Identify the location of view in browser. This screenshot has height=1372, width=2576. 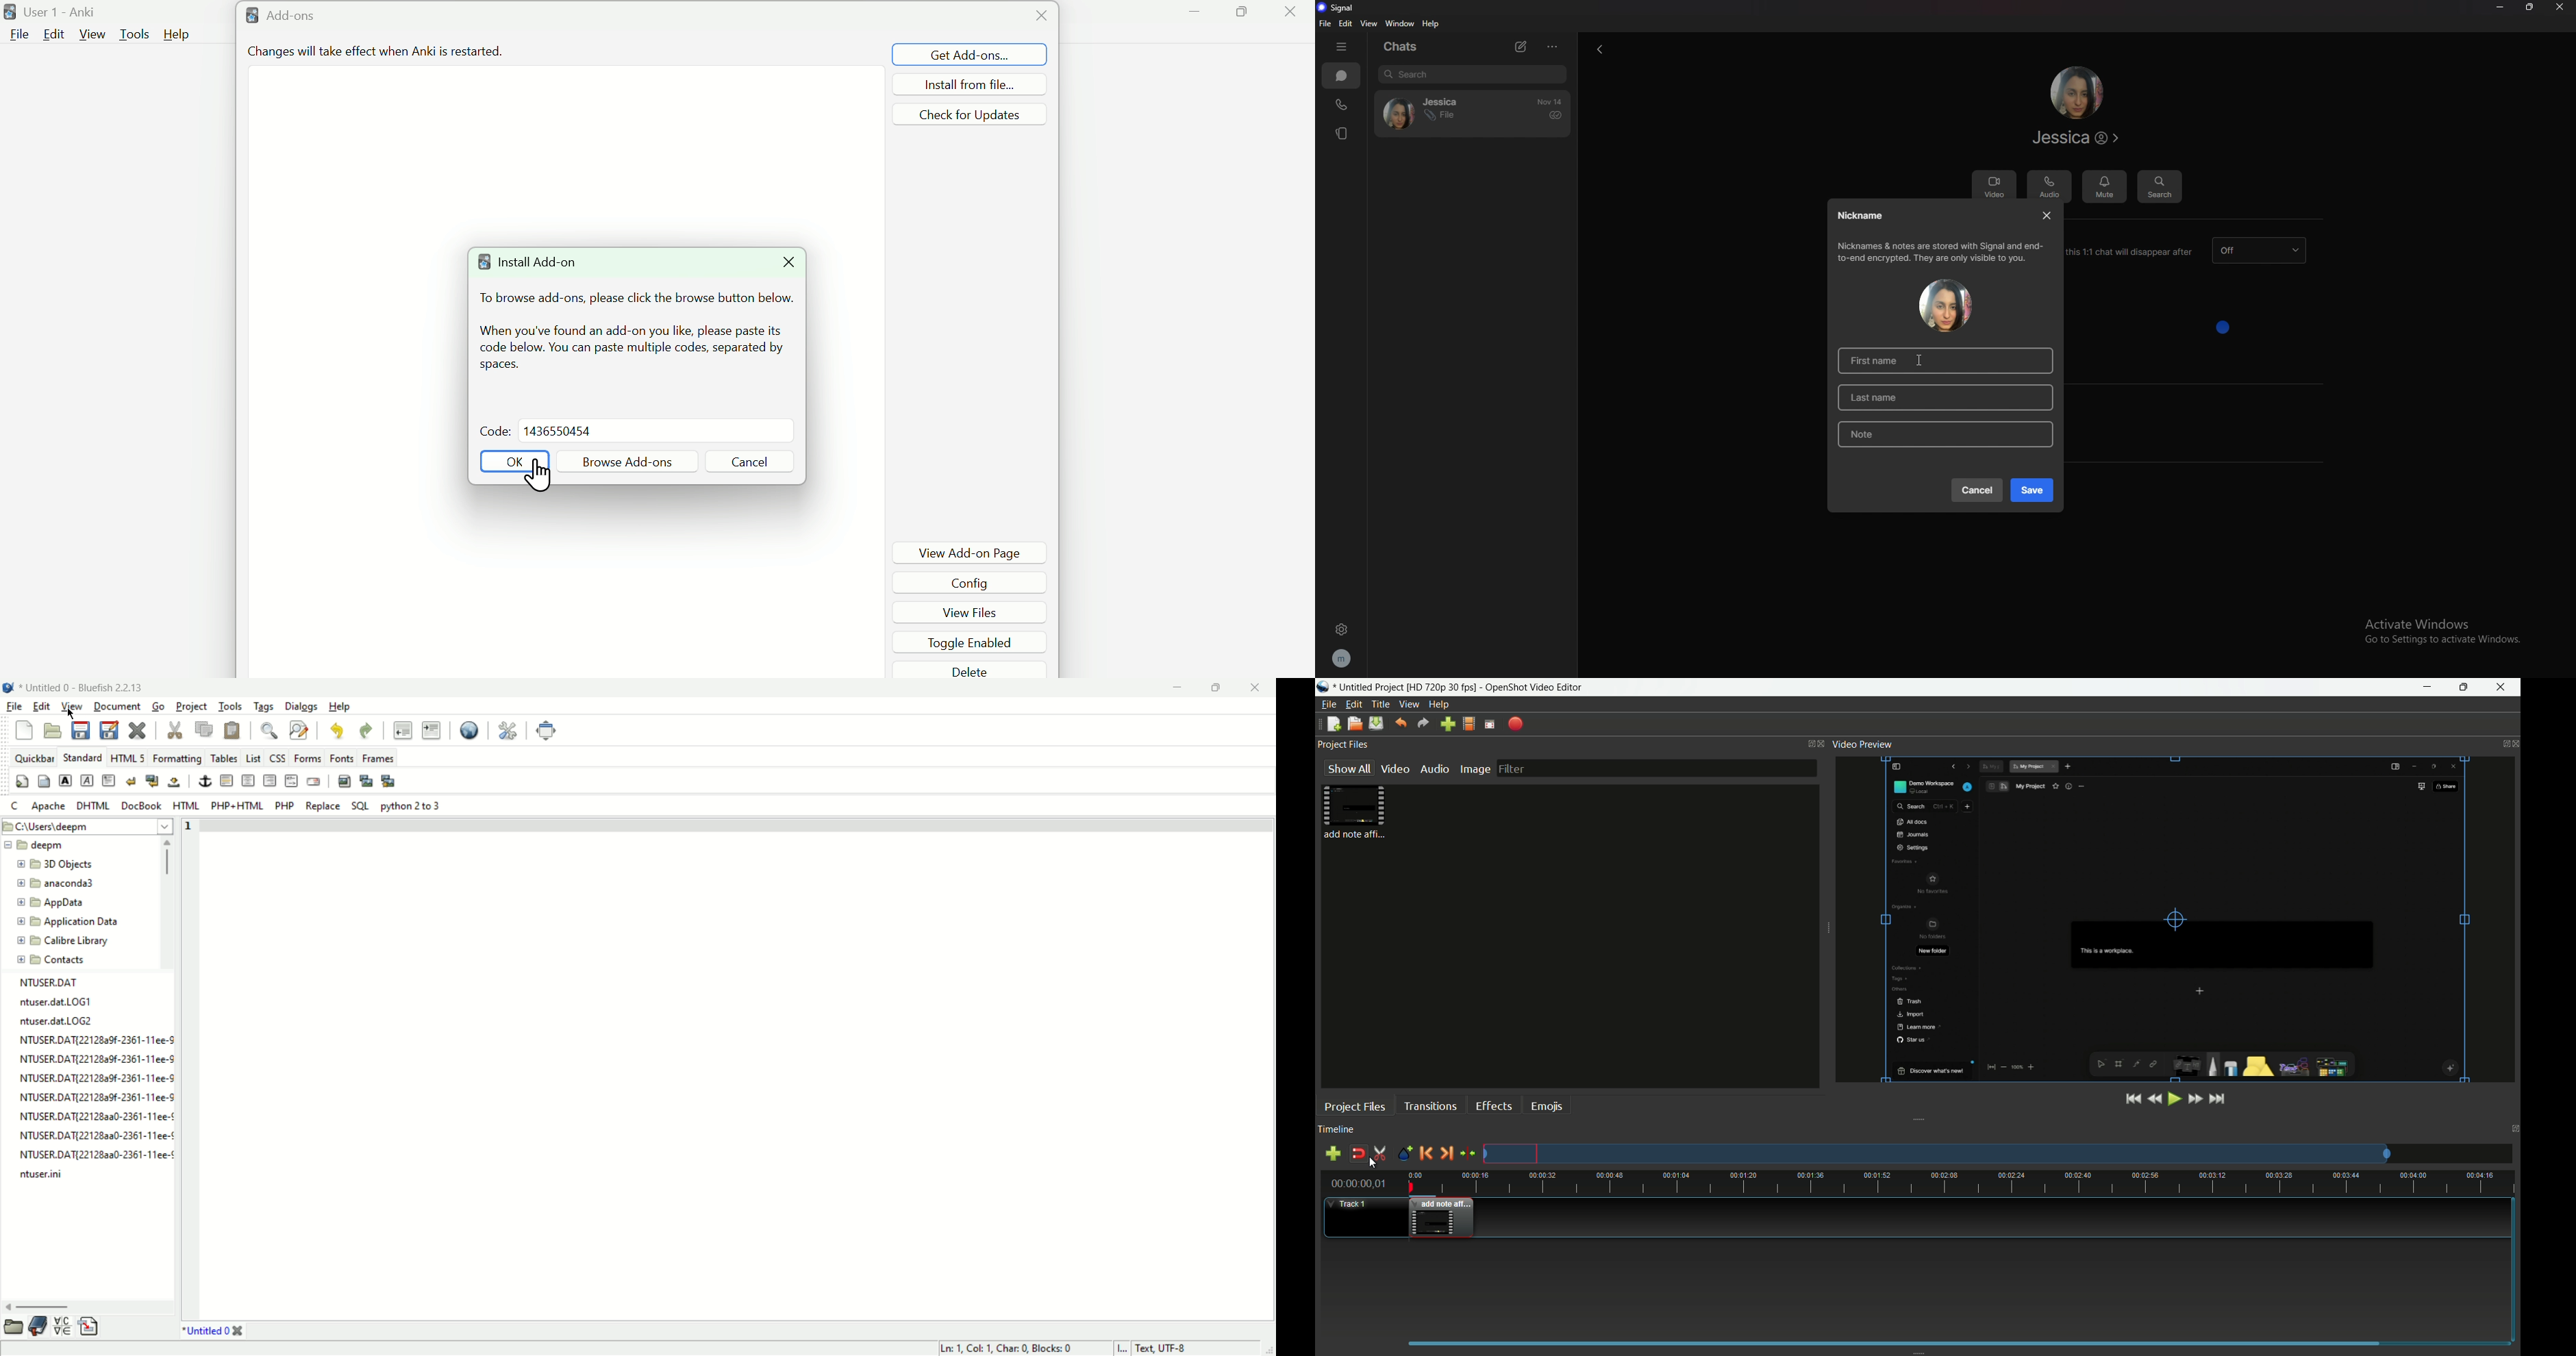
(471, 731).